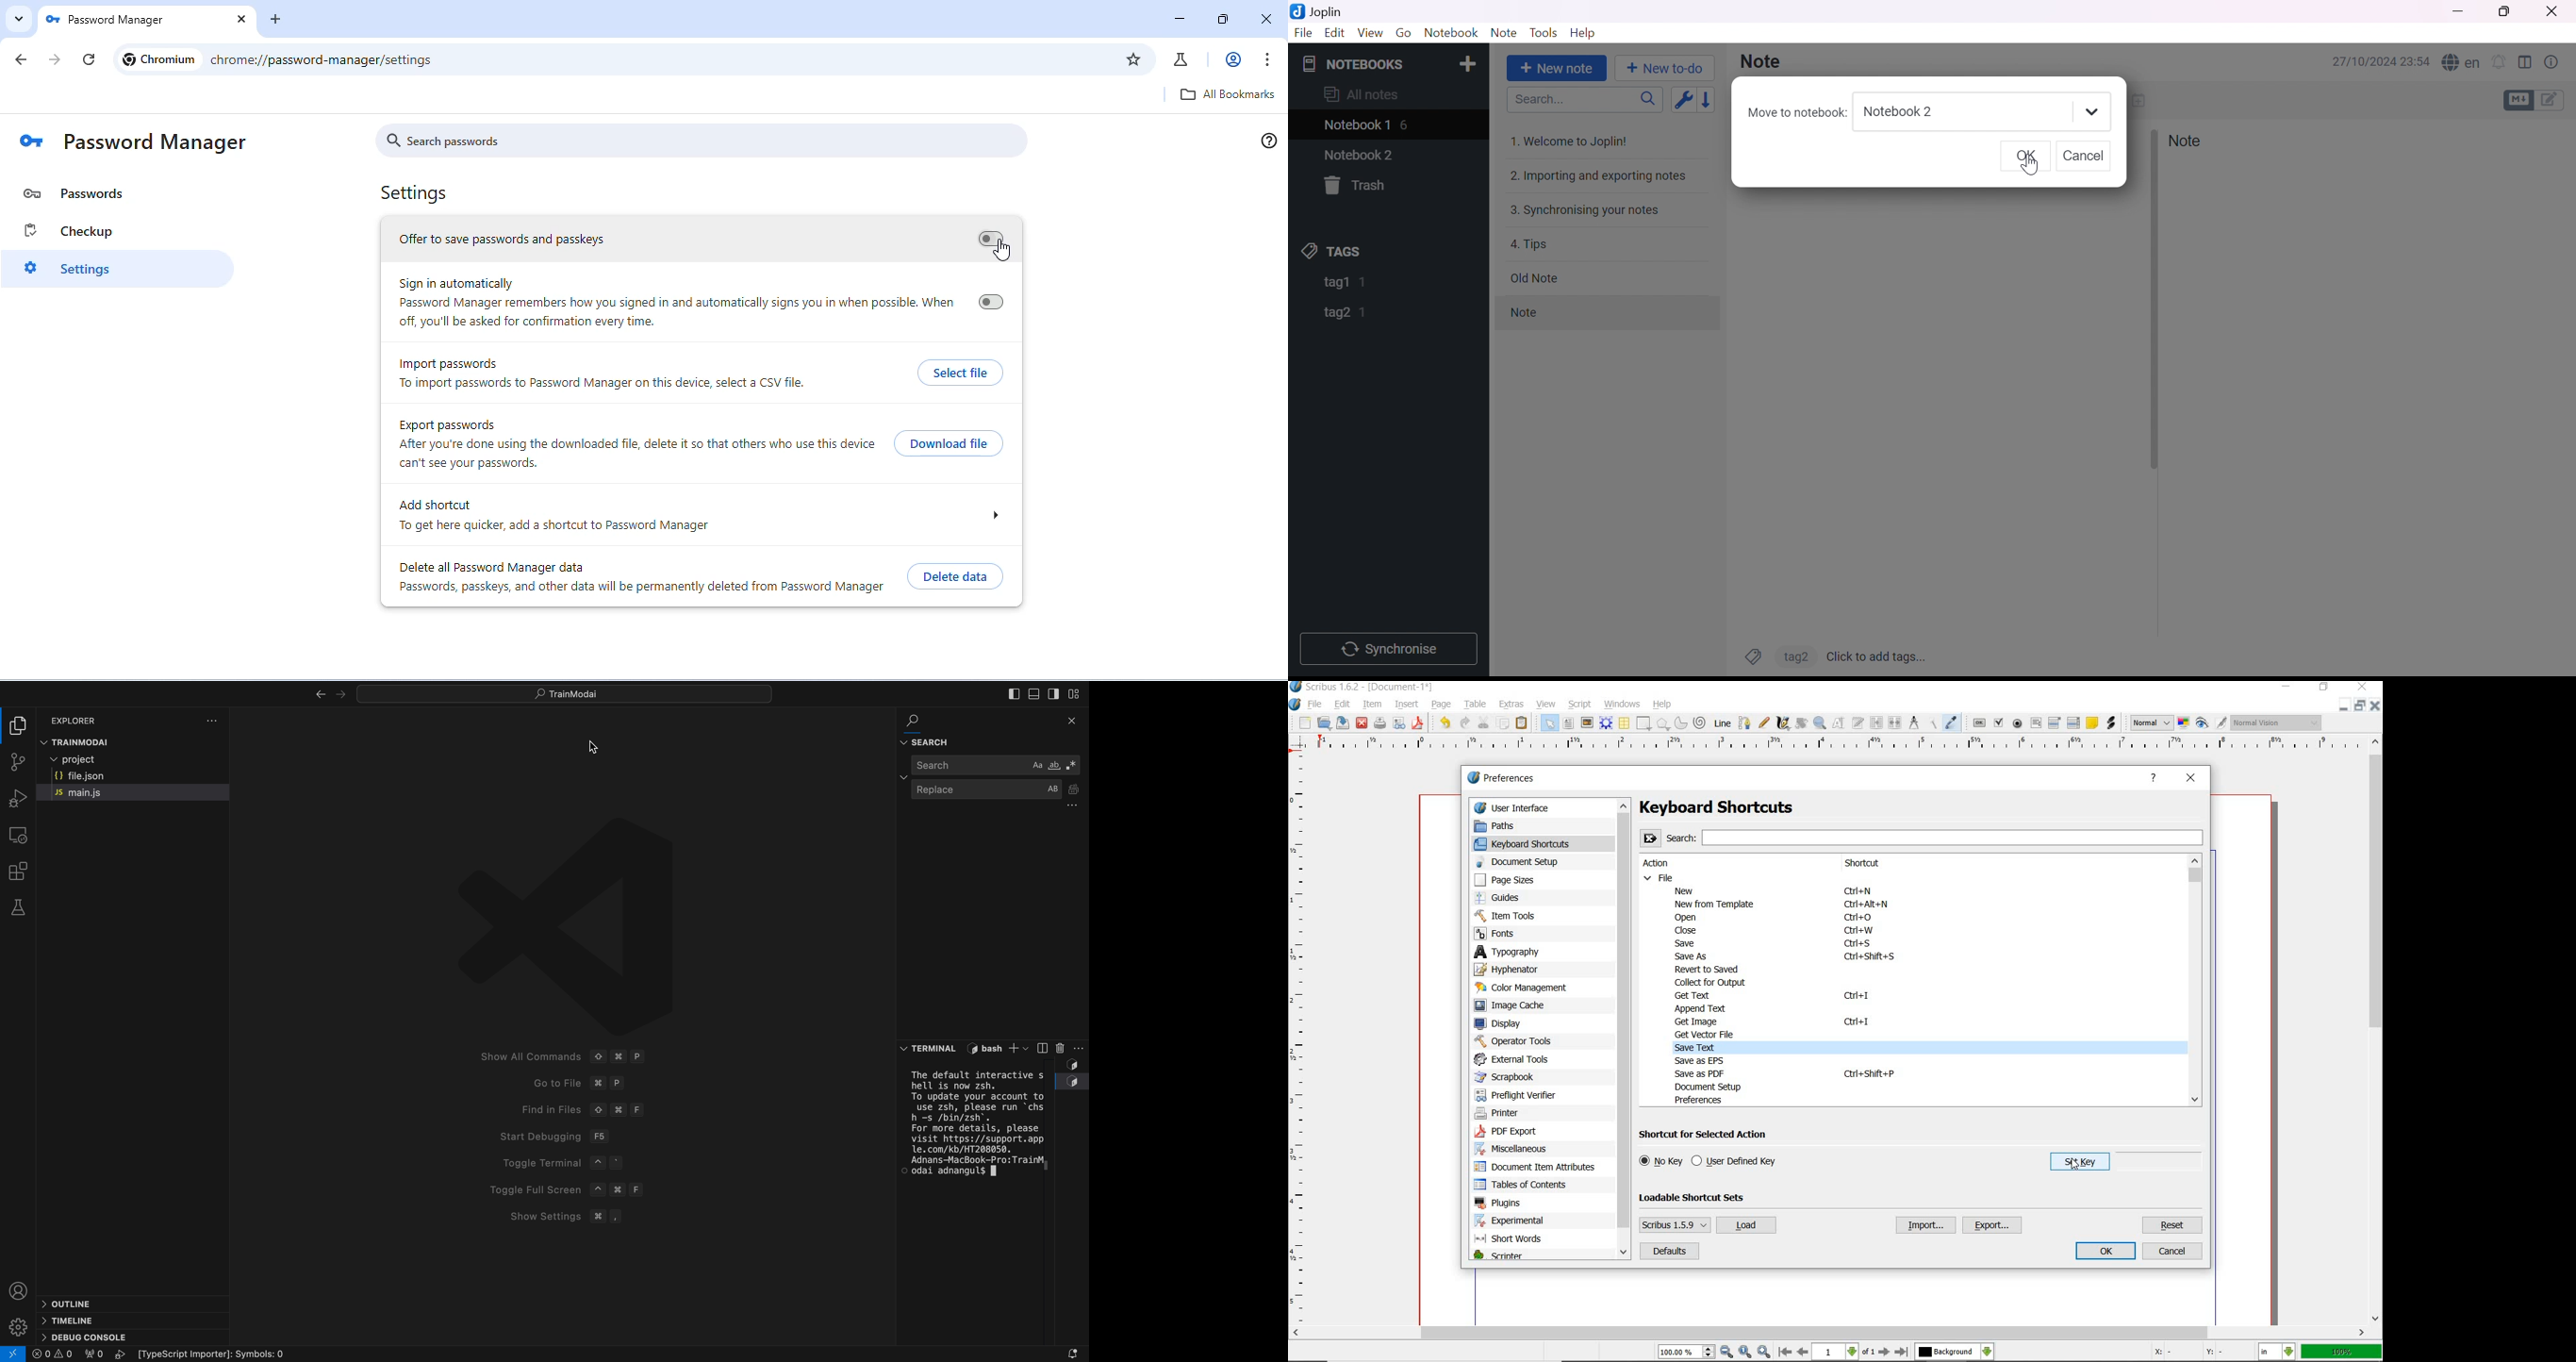  What do you see at coordinates (2185, 141) in the screenshot?
I see `Note` at bounding box center [2185, 141].